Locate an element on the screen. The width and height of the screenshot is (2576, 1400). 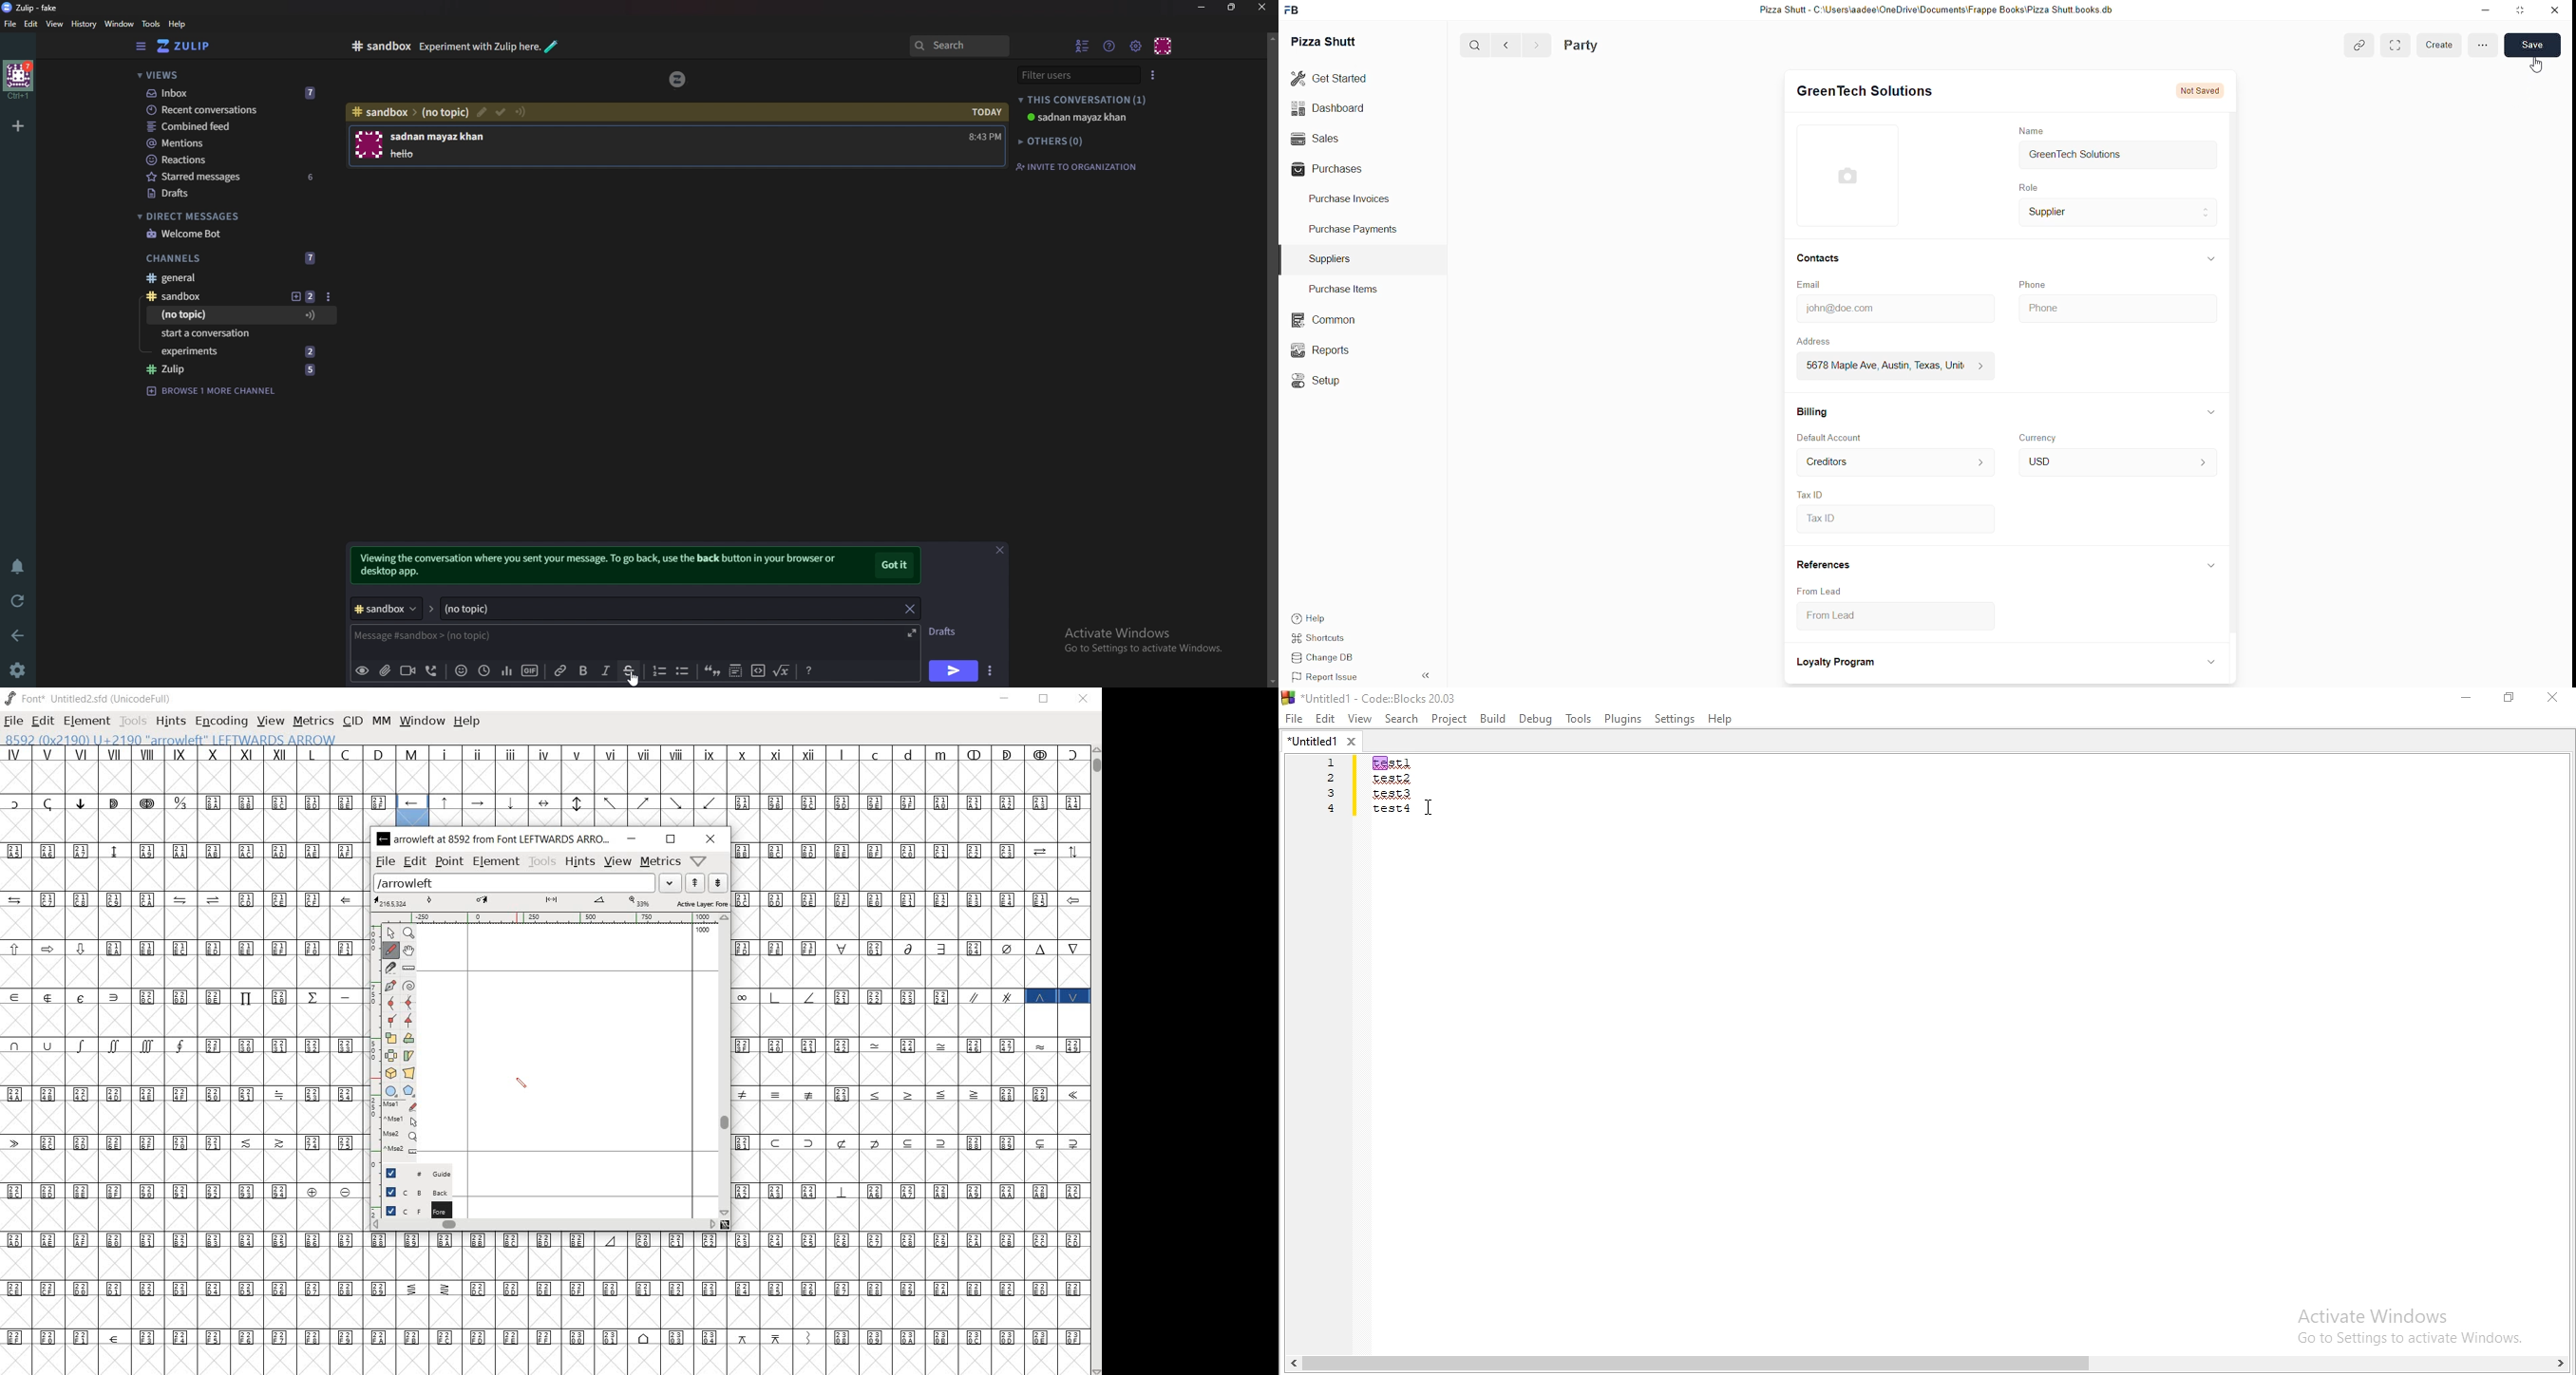
Personal menu is located at coordinates (1164, 46).